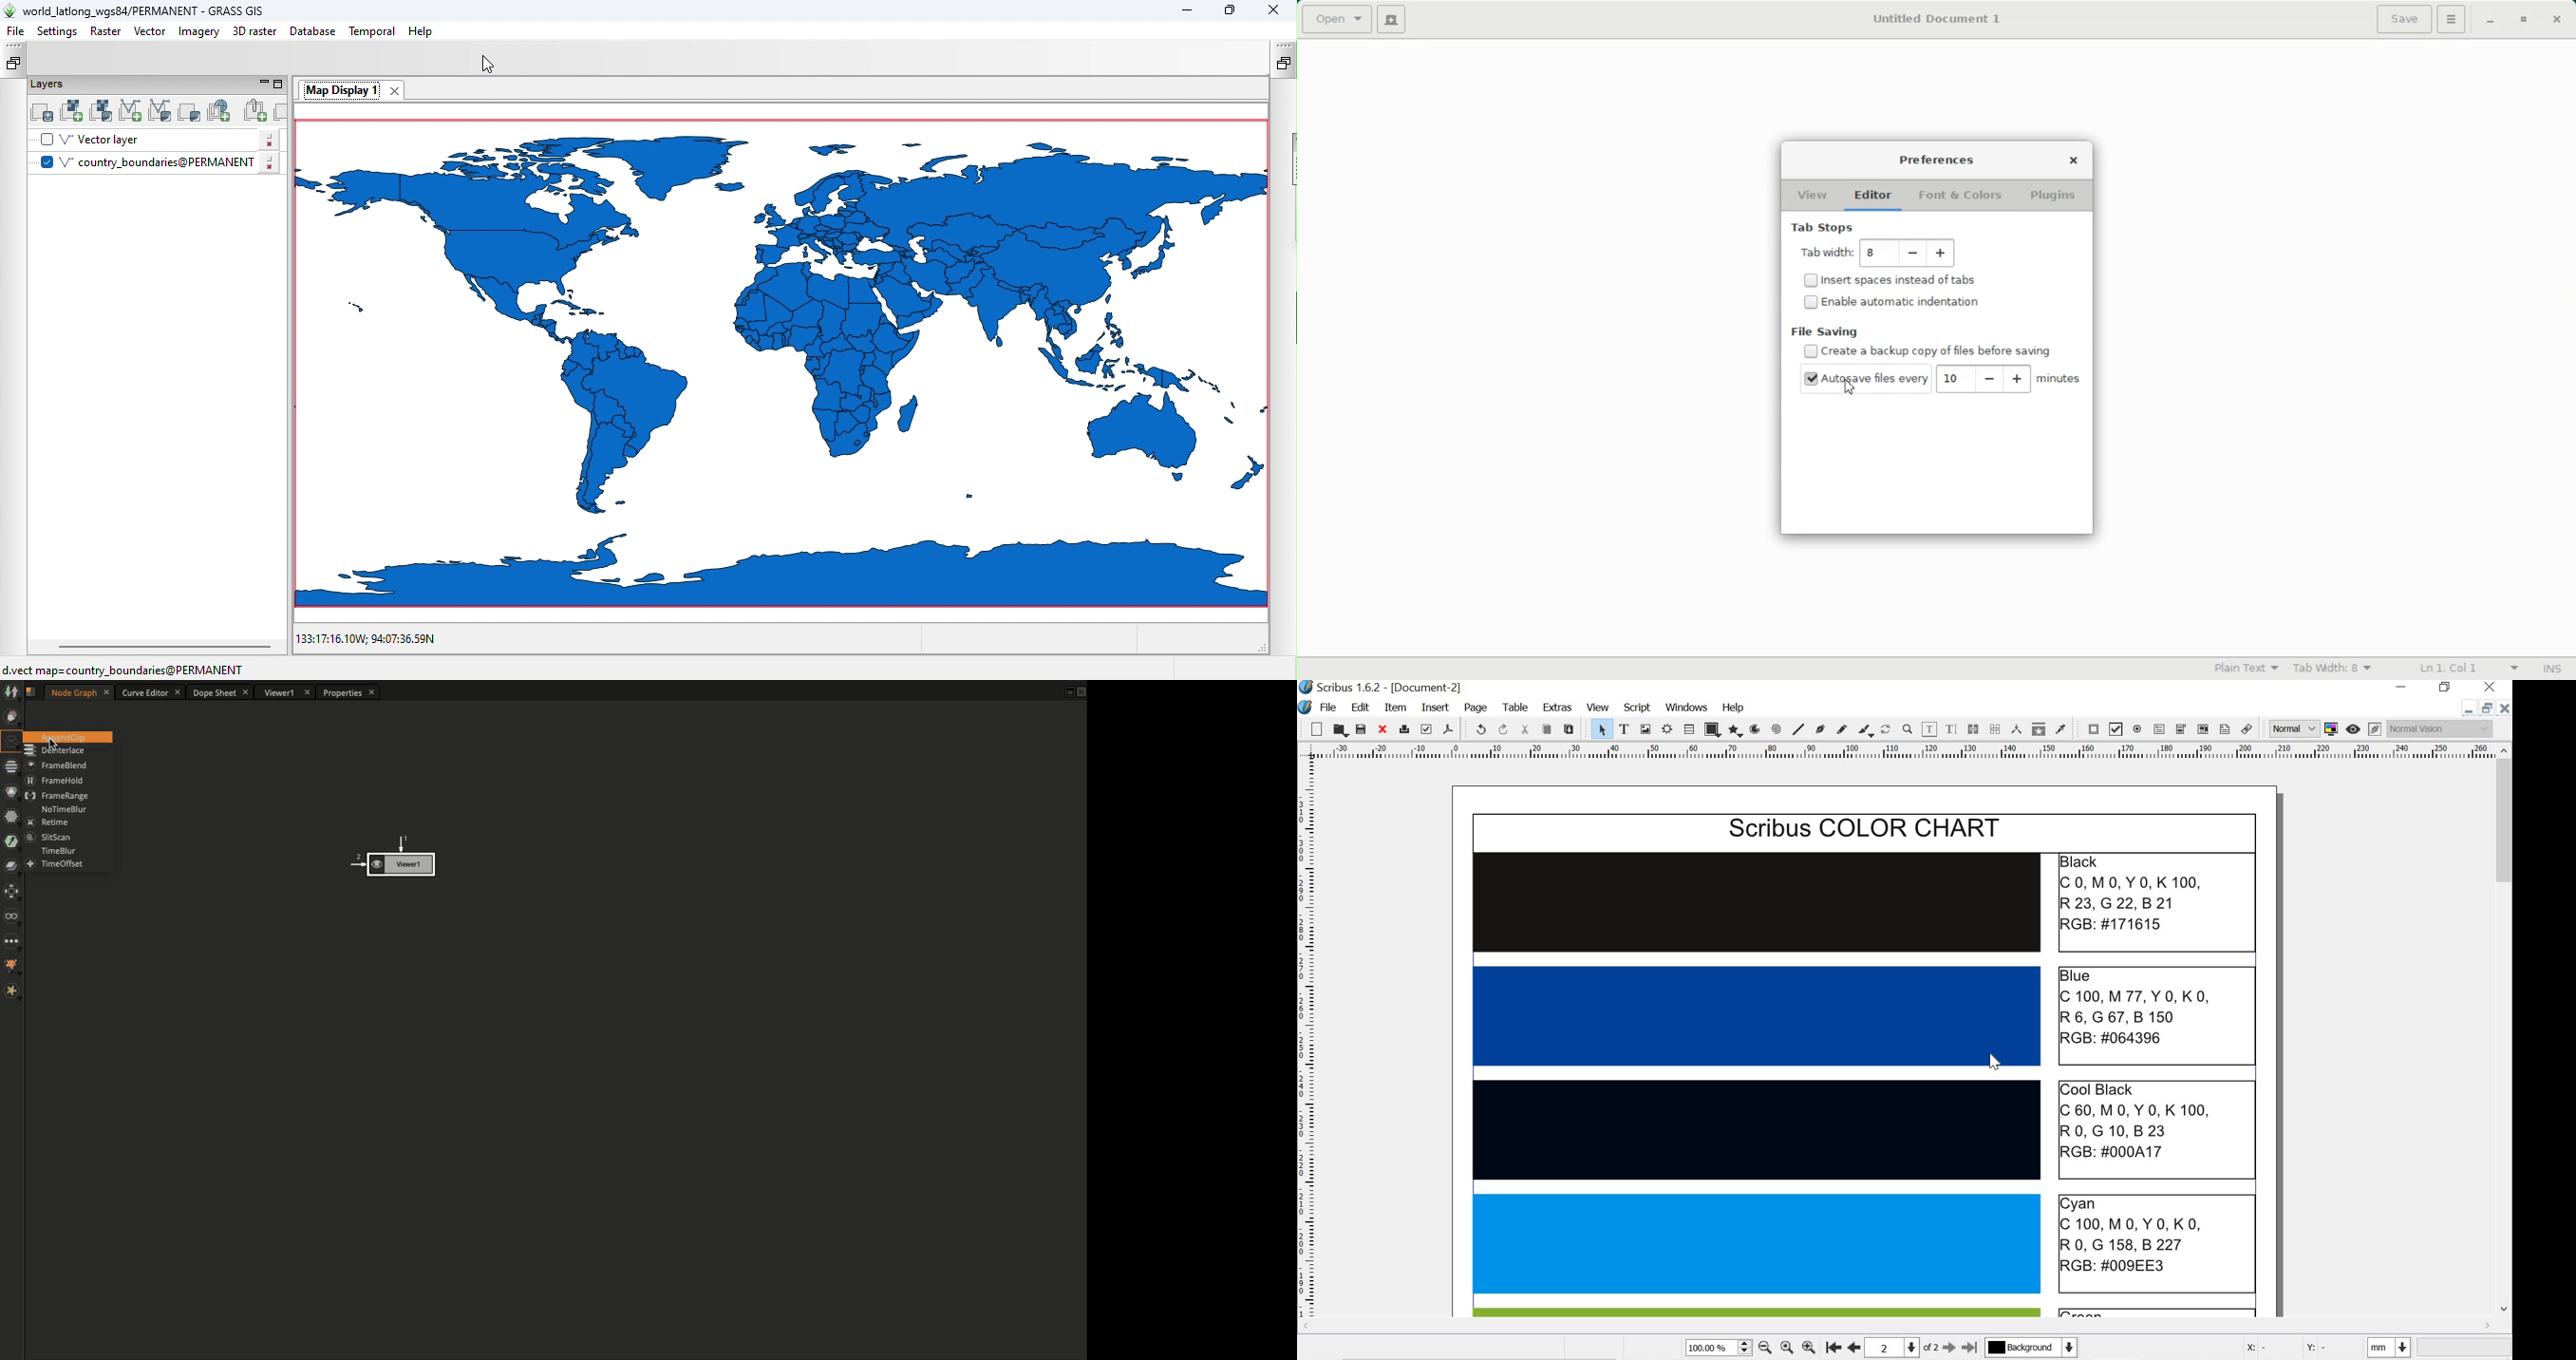 This screenshot has width=2576, height=1372. Describe the element at coordinates (1758, 902) in the screenshot. I see `Black` at that location.